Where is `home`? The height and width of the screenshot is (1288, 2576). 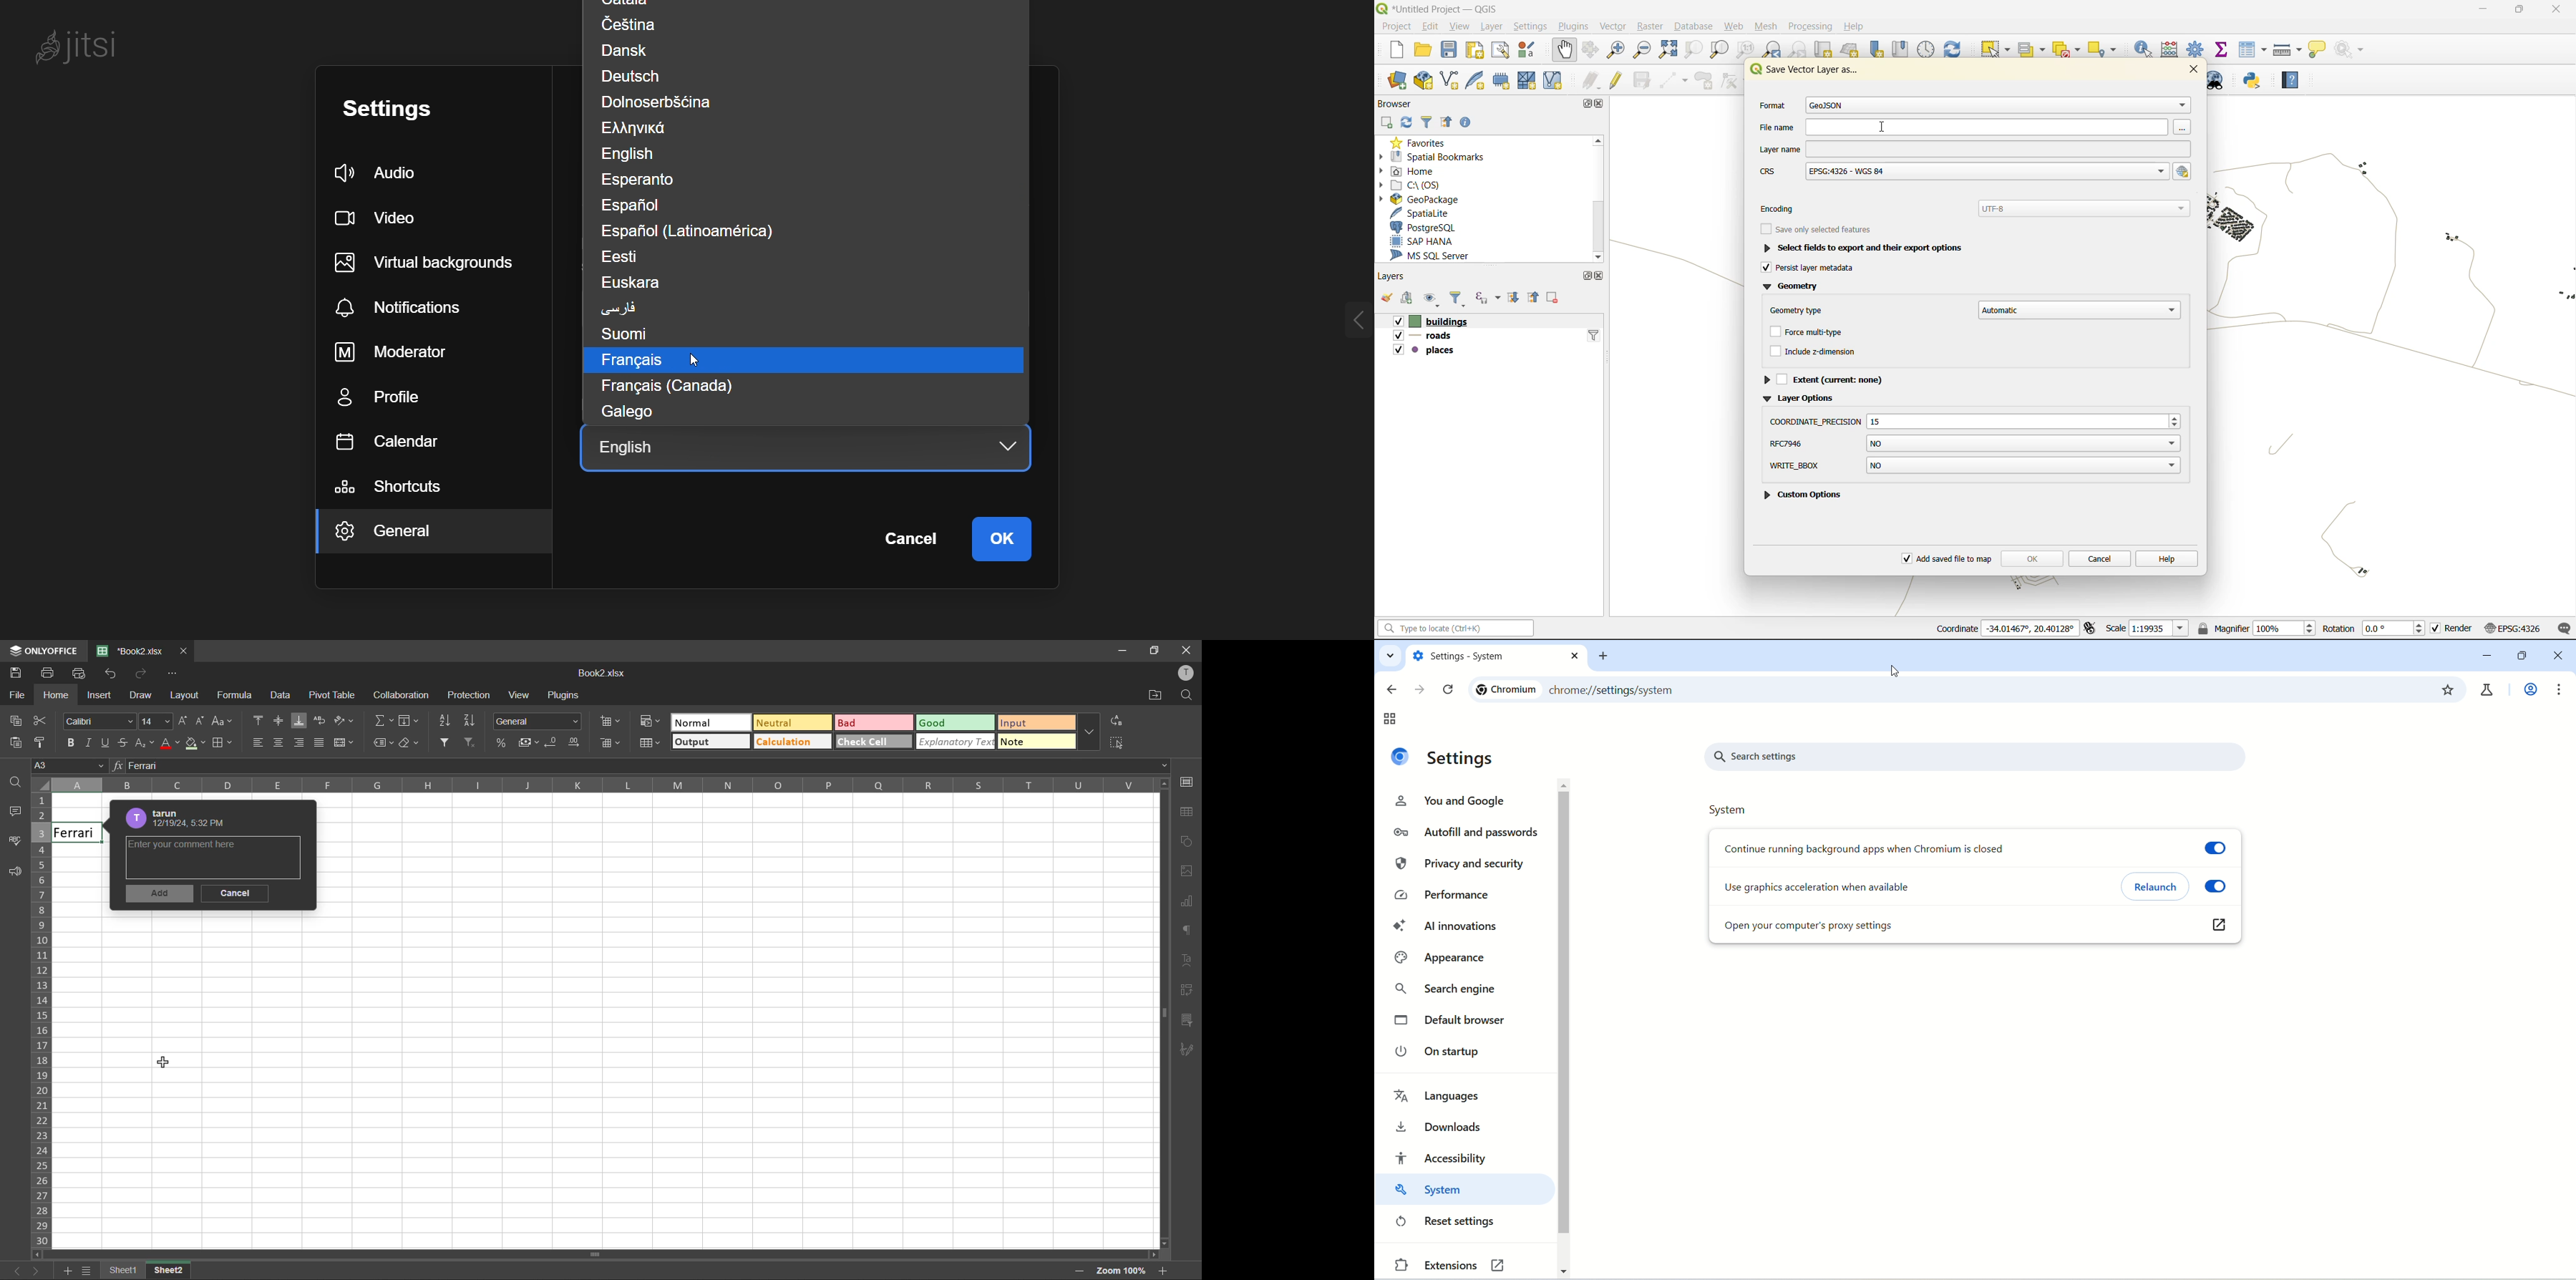 home is located at coordinates (58, 695).